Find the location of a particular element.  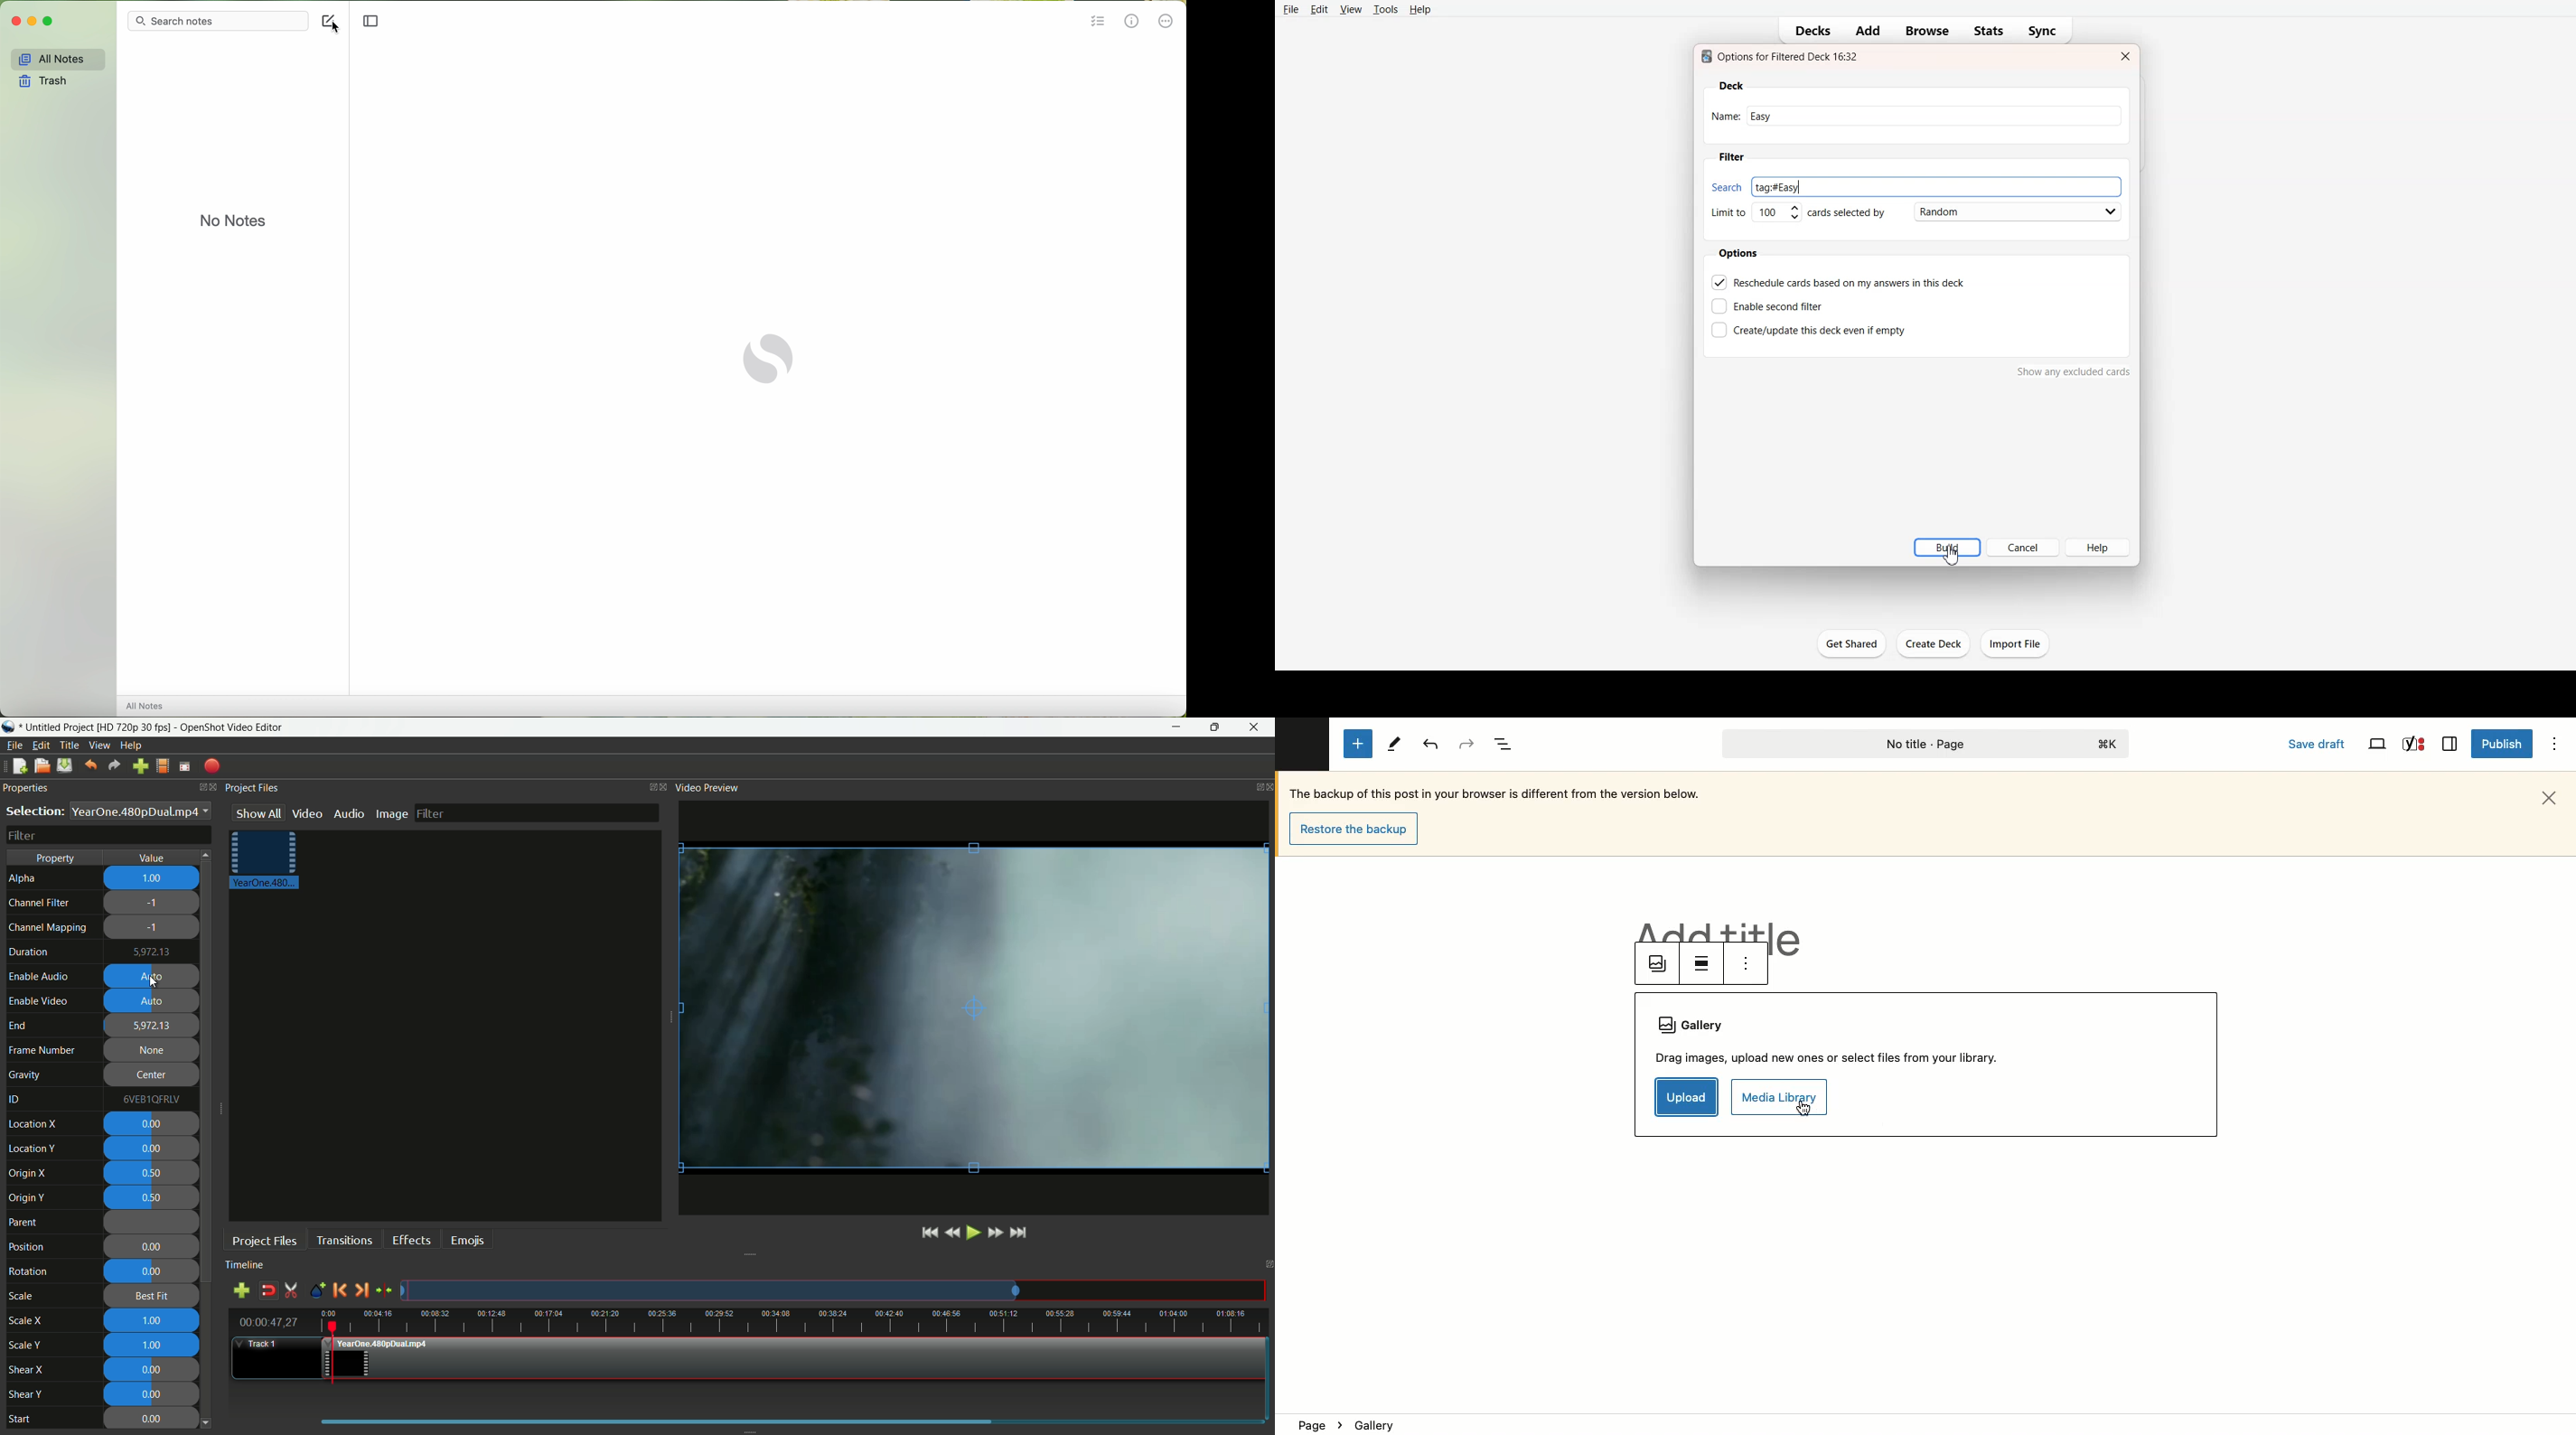

save file is located at coordinates (64, 765).